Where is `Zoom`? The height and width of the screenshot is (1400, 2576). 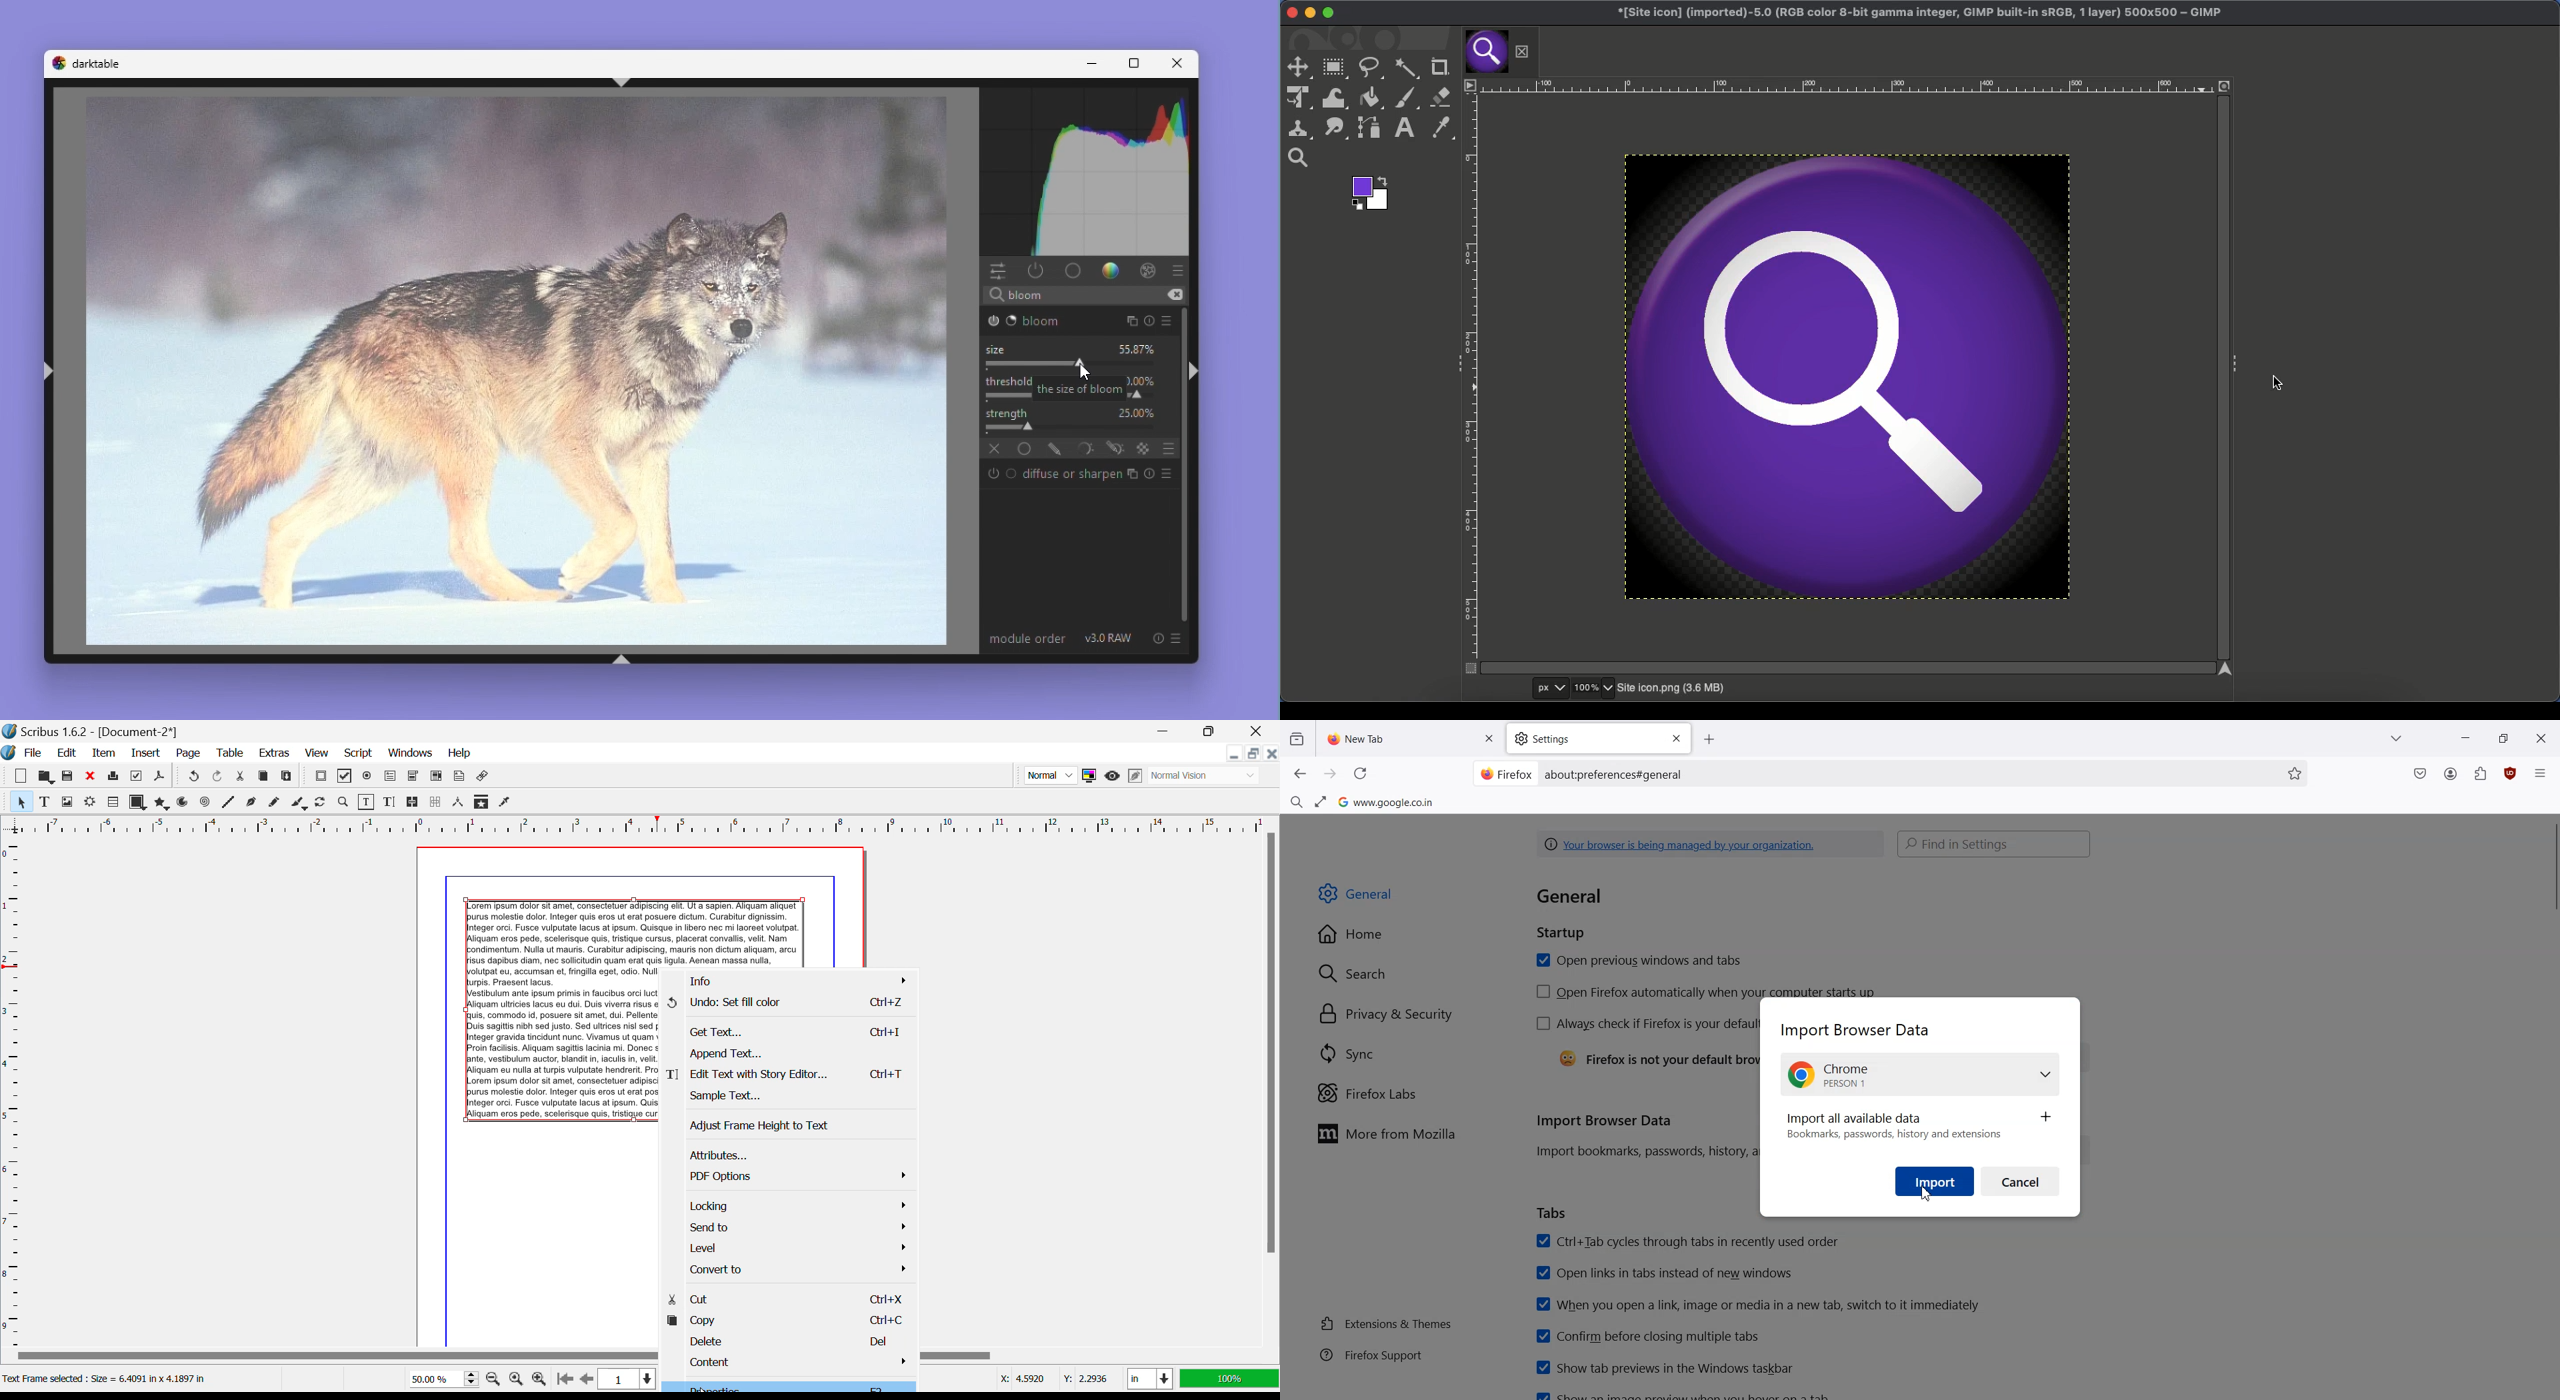 Zoom is located at coordinates (344, 802).